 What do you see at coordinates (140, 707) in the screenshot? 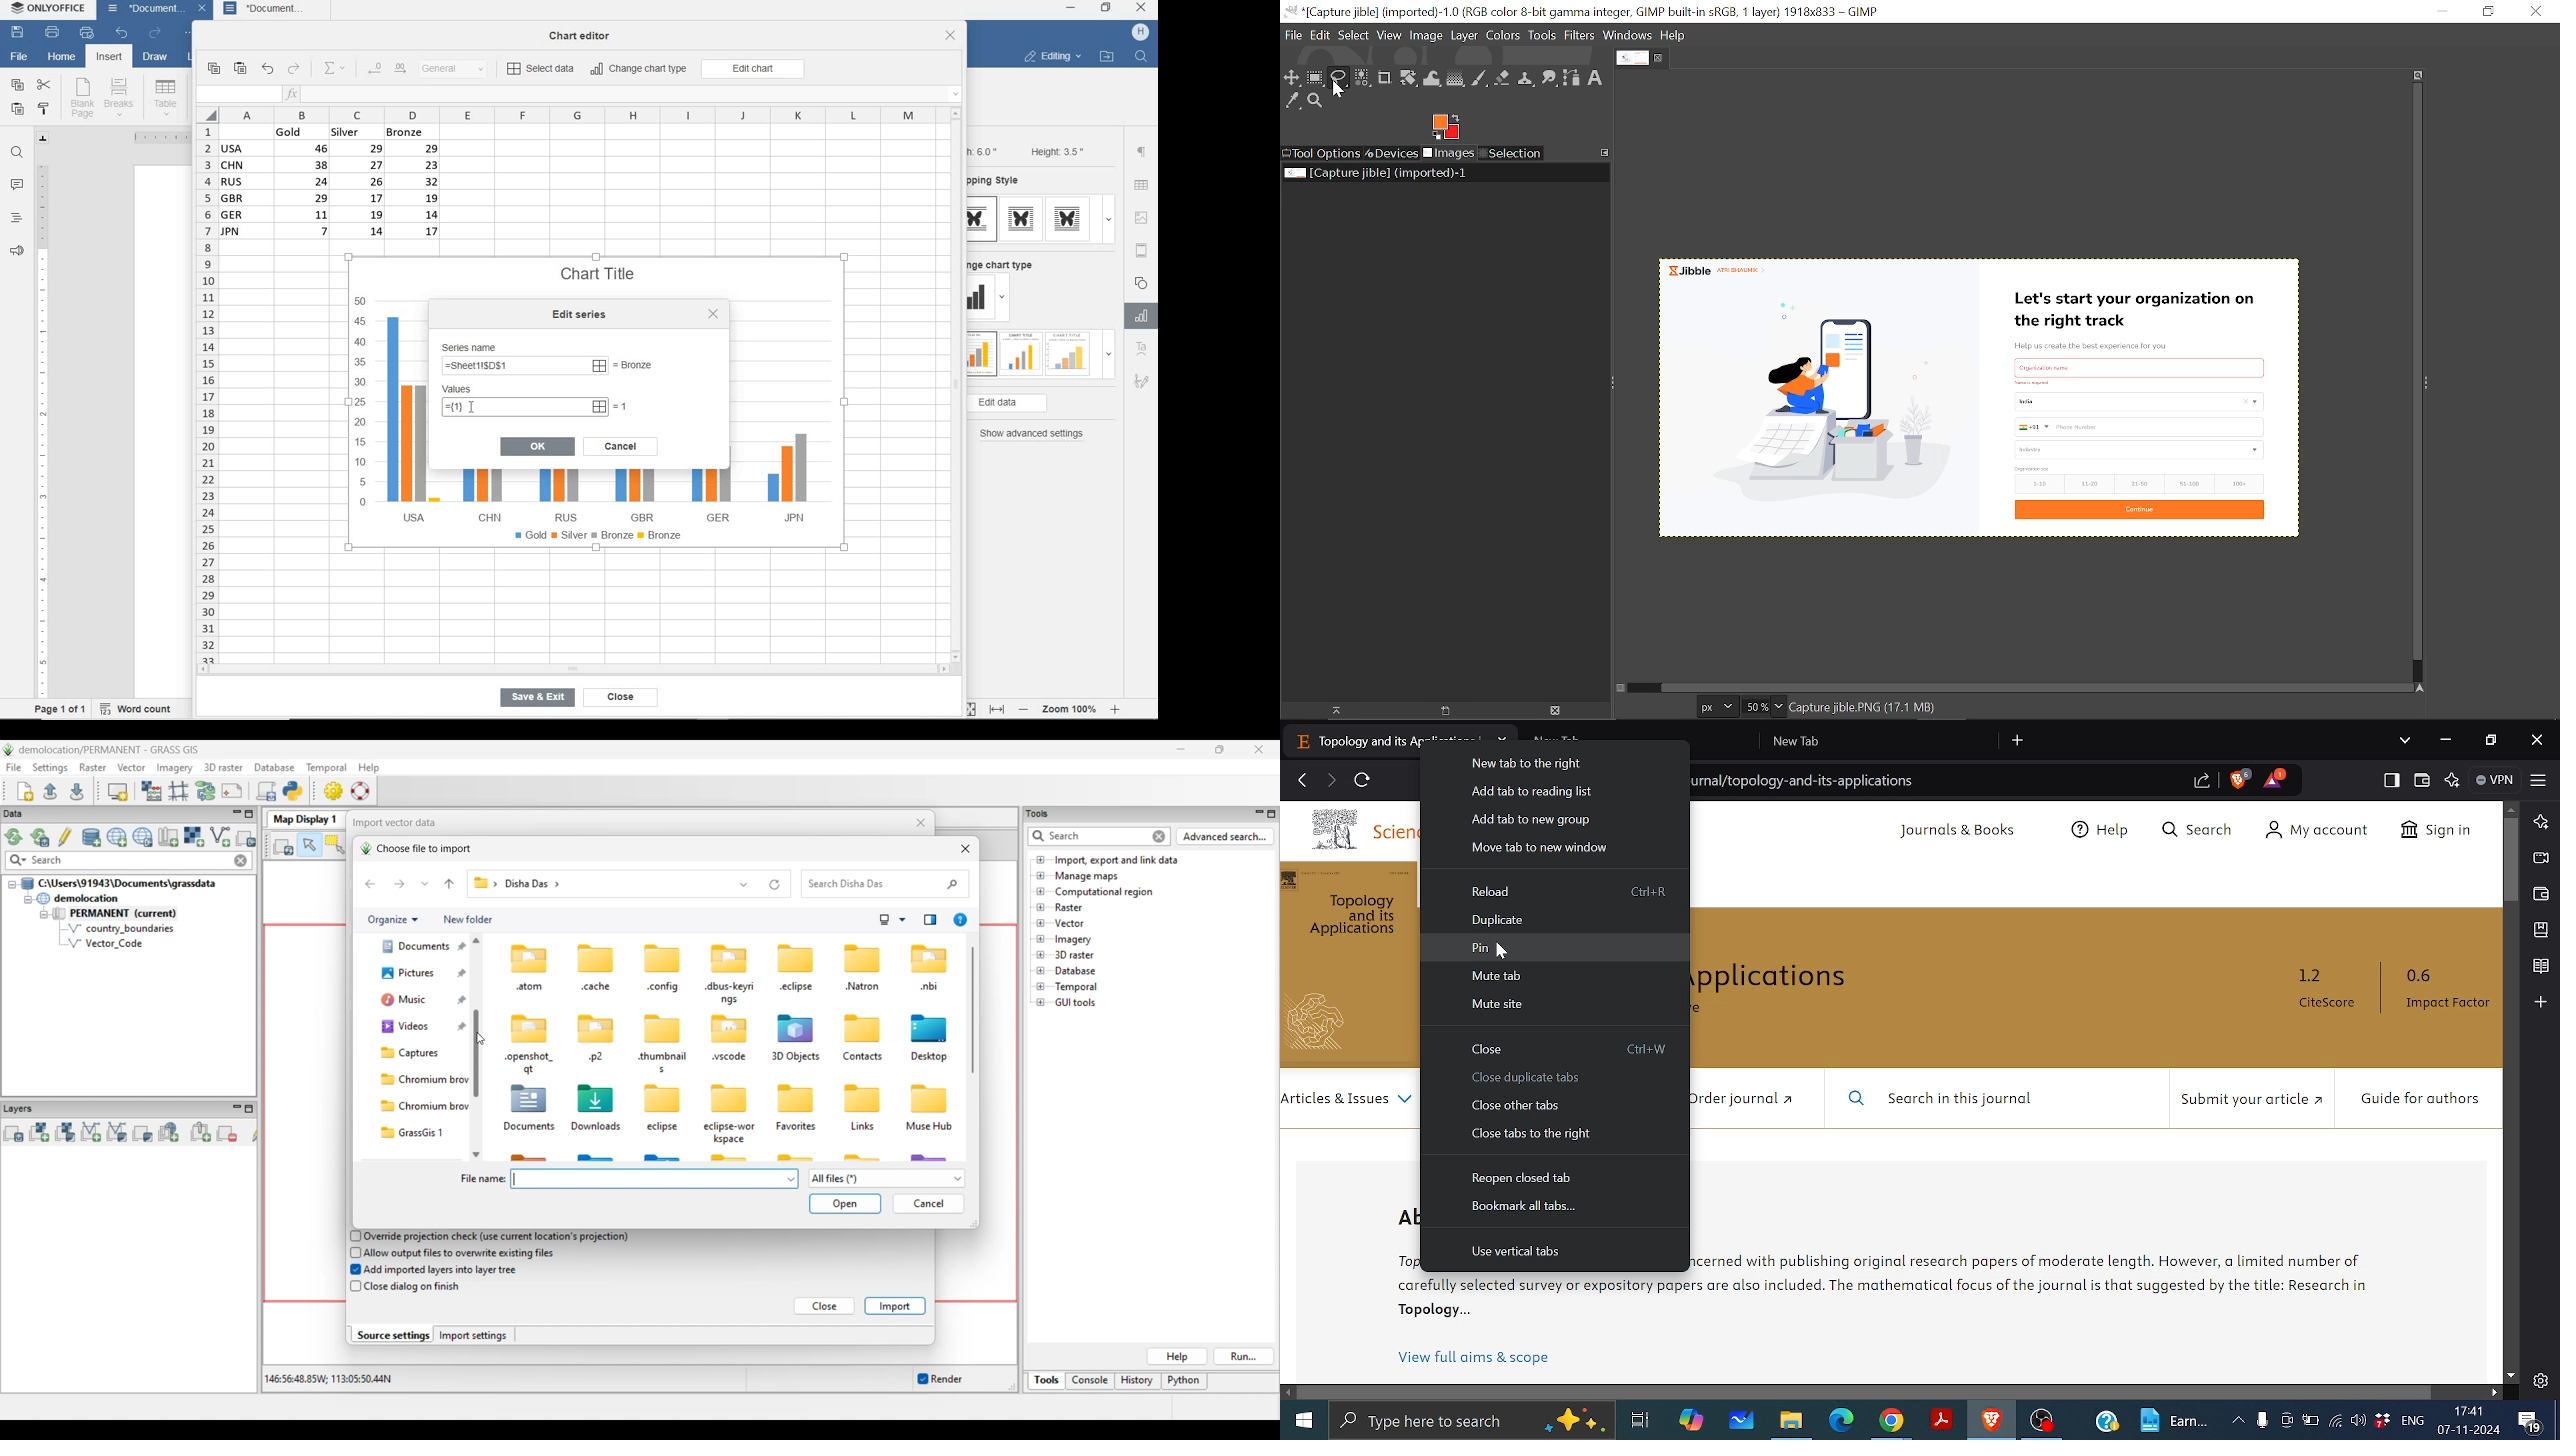
I see `word count` at bounding box center [140, 707].